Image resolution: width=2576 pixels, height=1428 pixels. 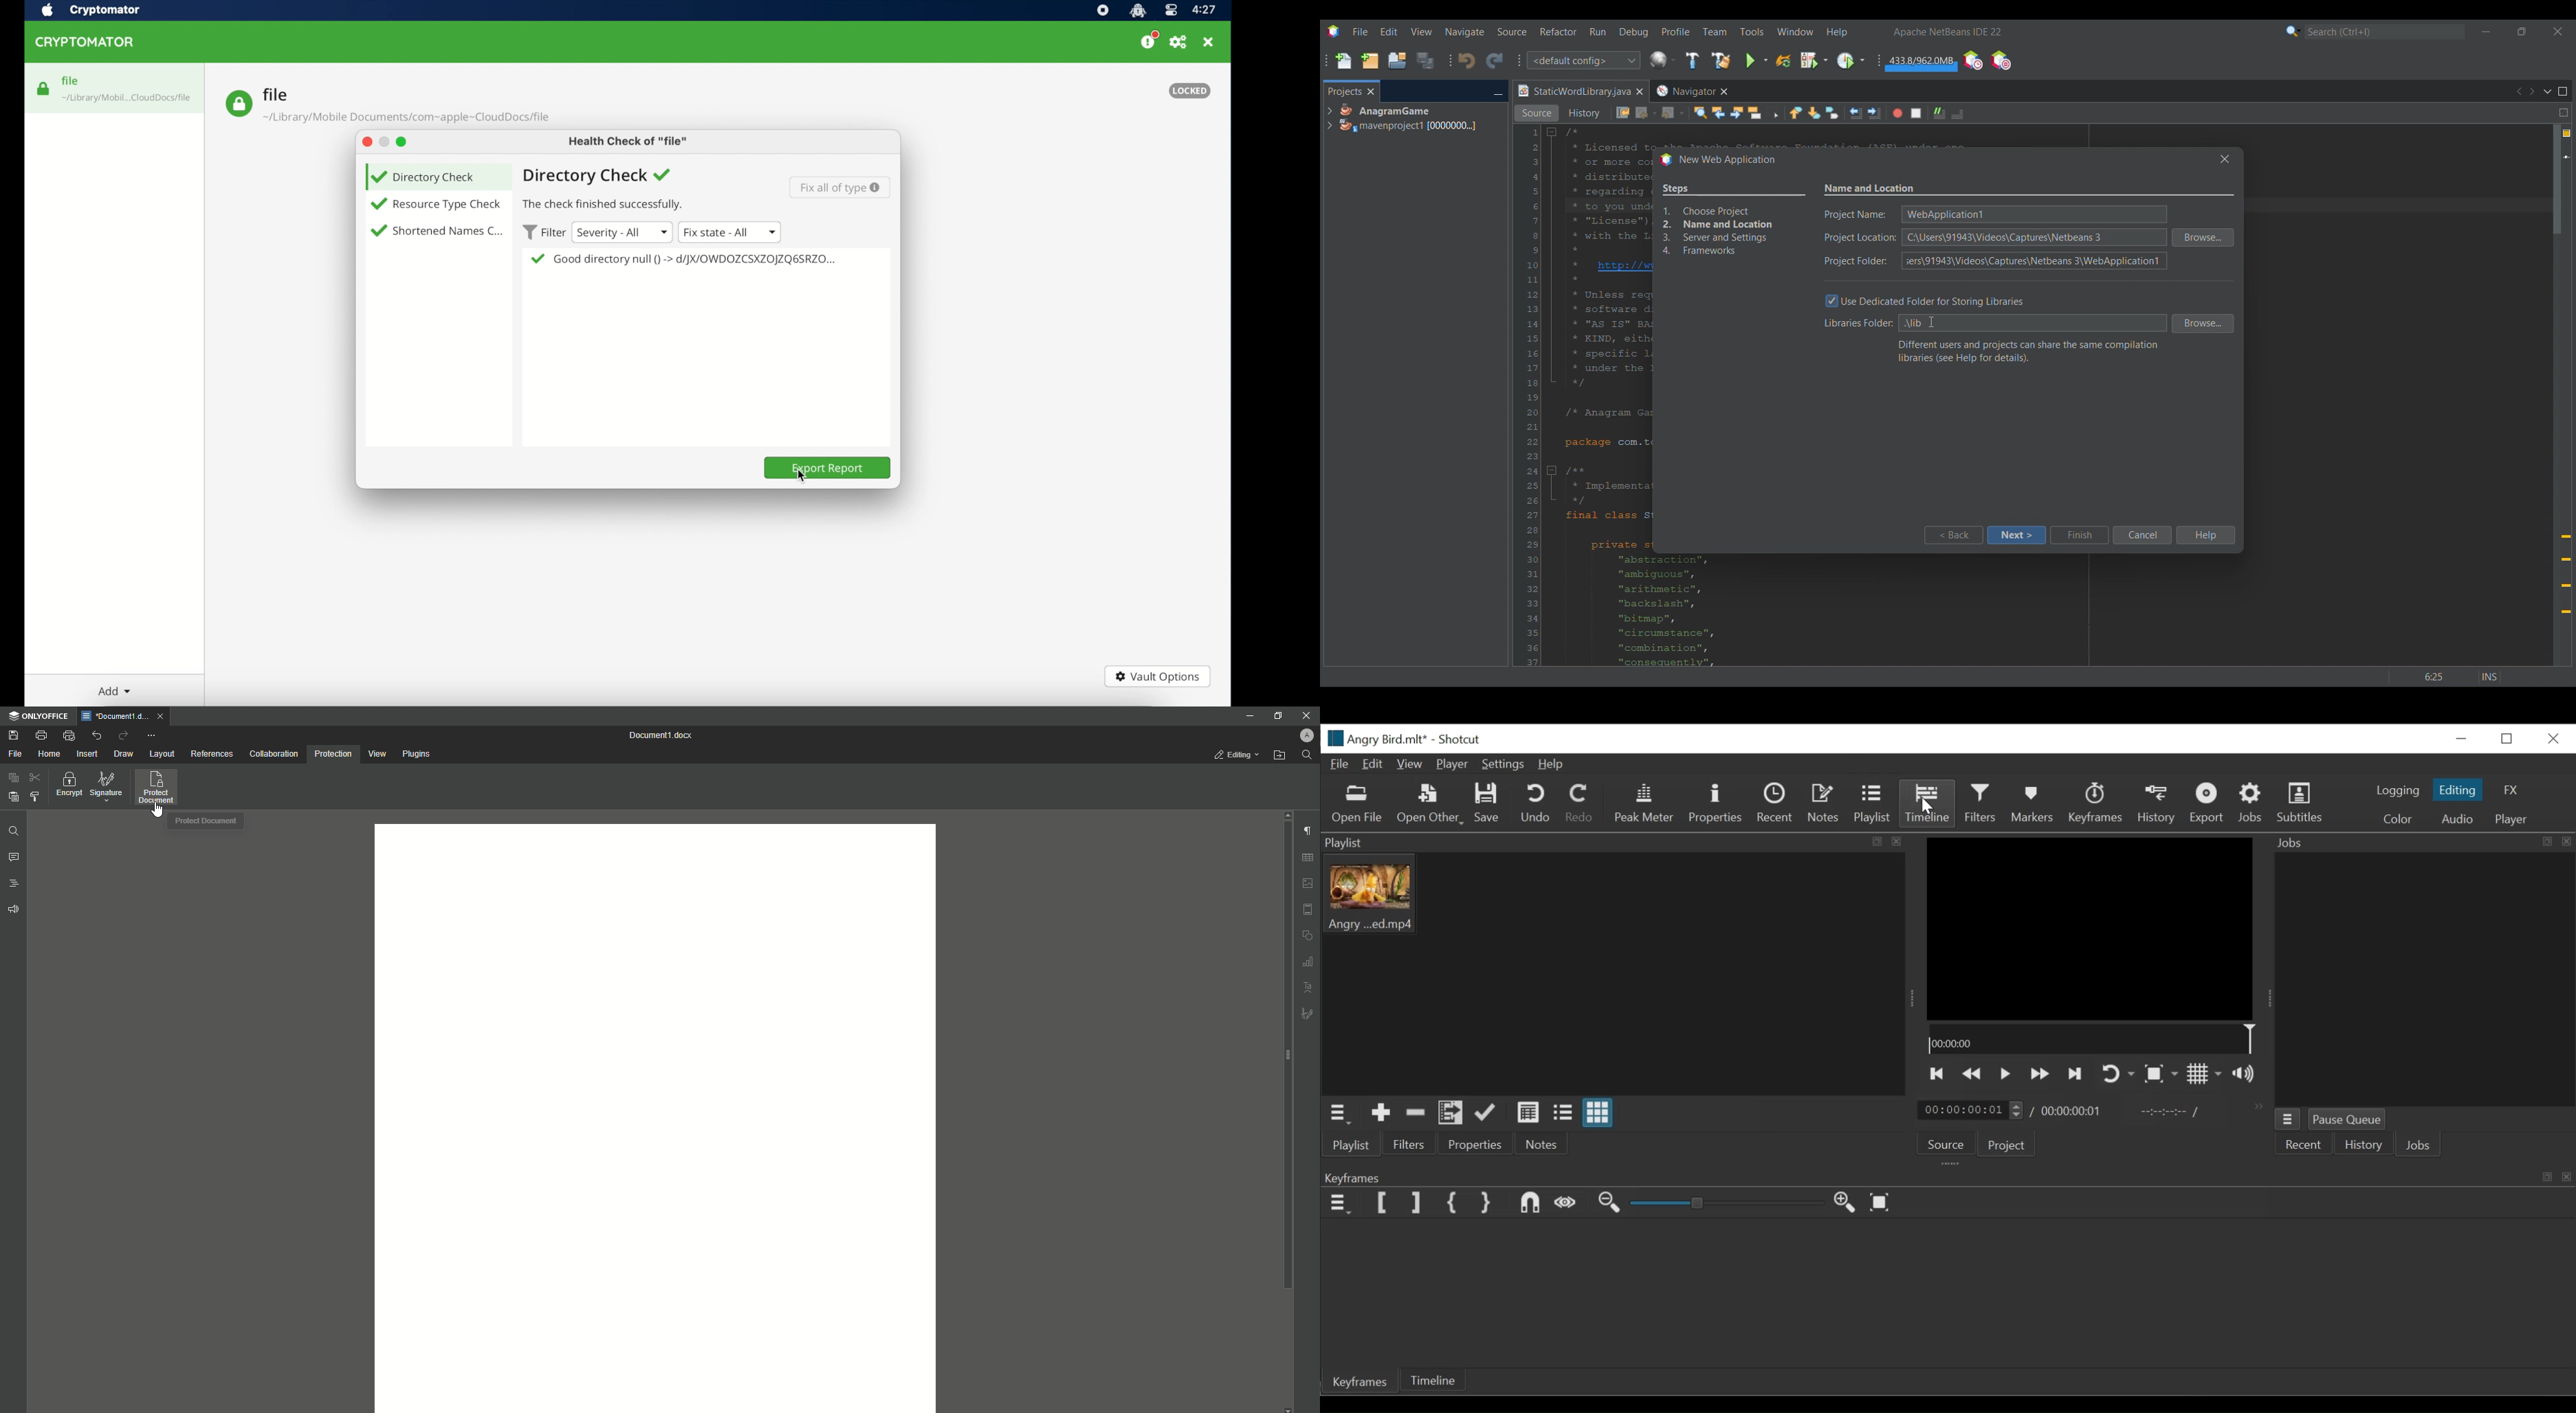 What do you see at coordinates (211, 754) in the screenshot?
I see `References` at bounding box center [211, 754].